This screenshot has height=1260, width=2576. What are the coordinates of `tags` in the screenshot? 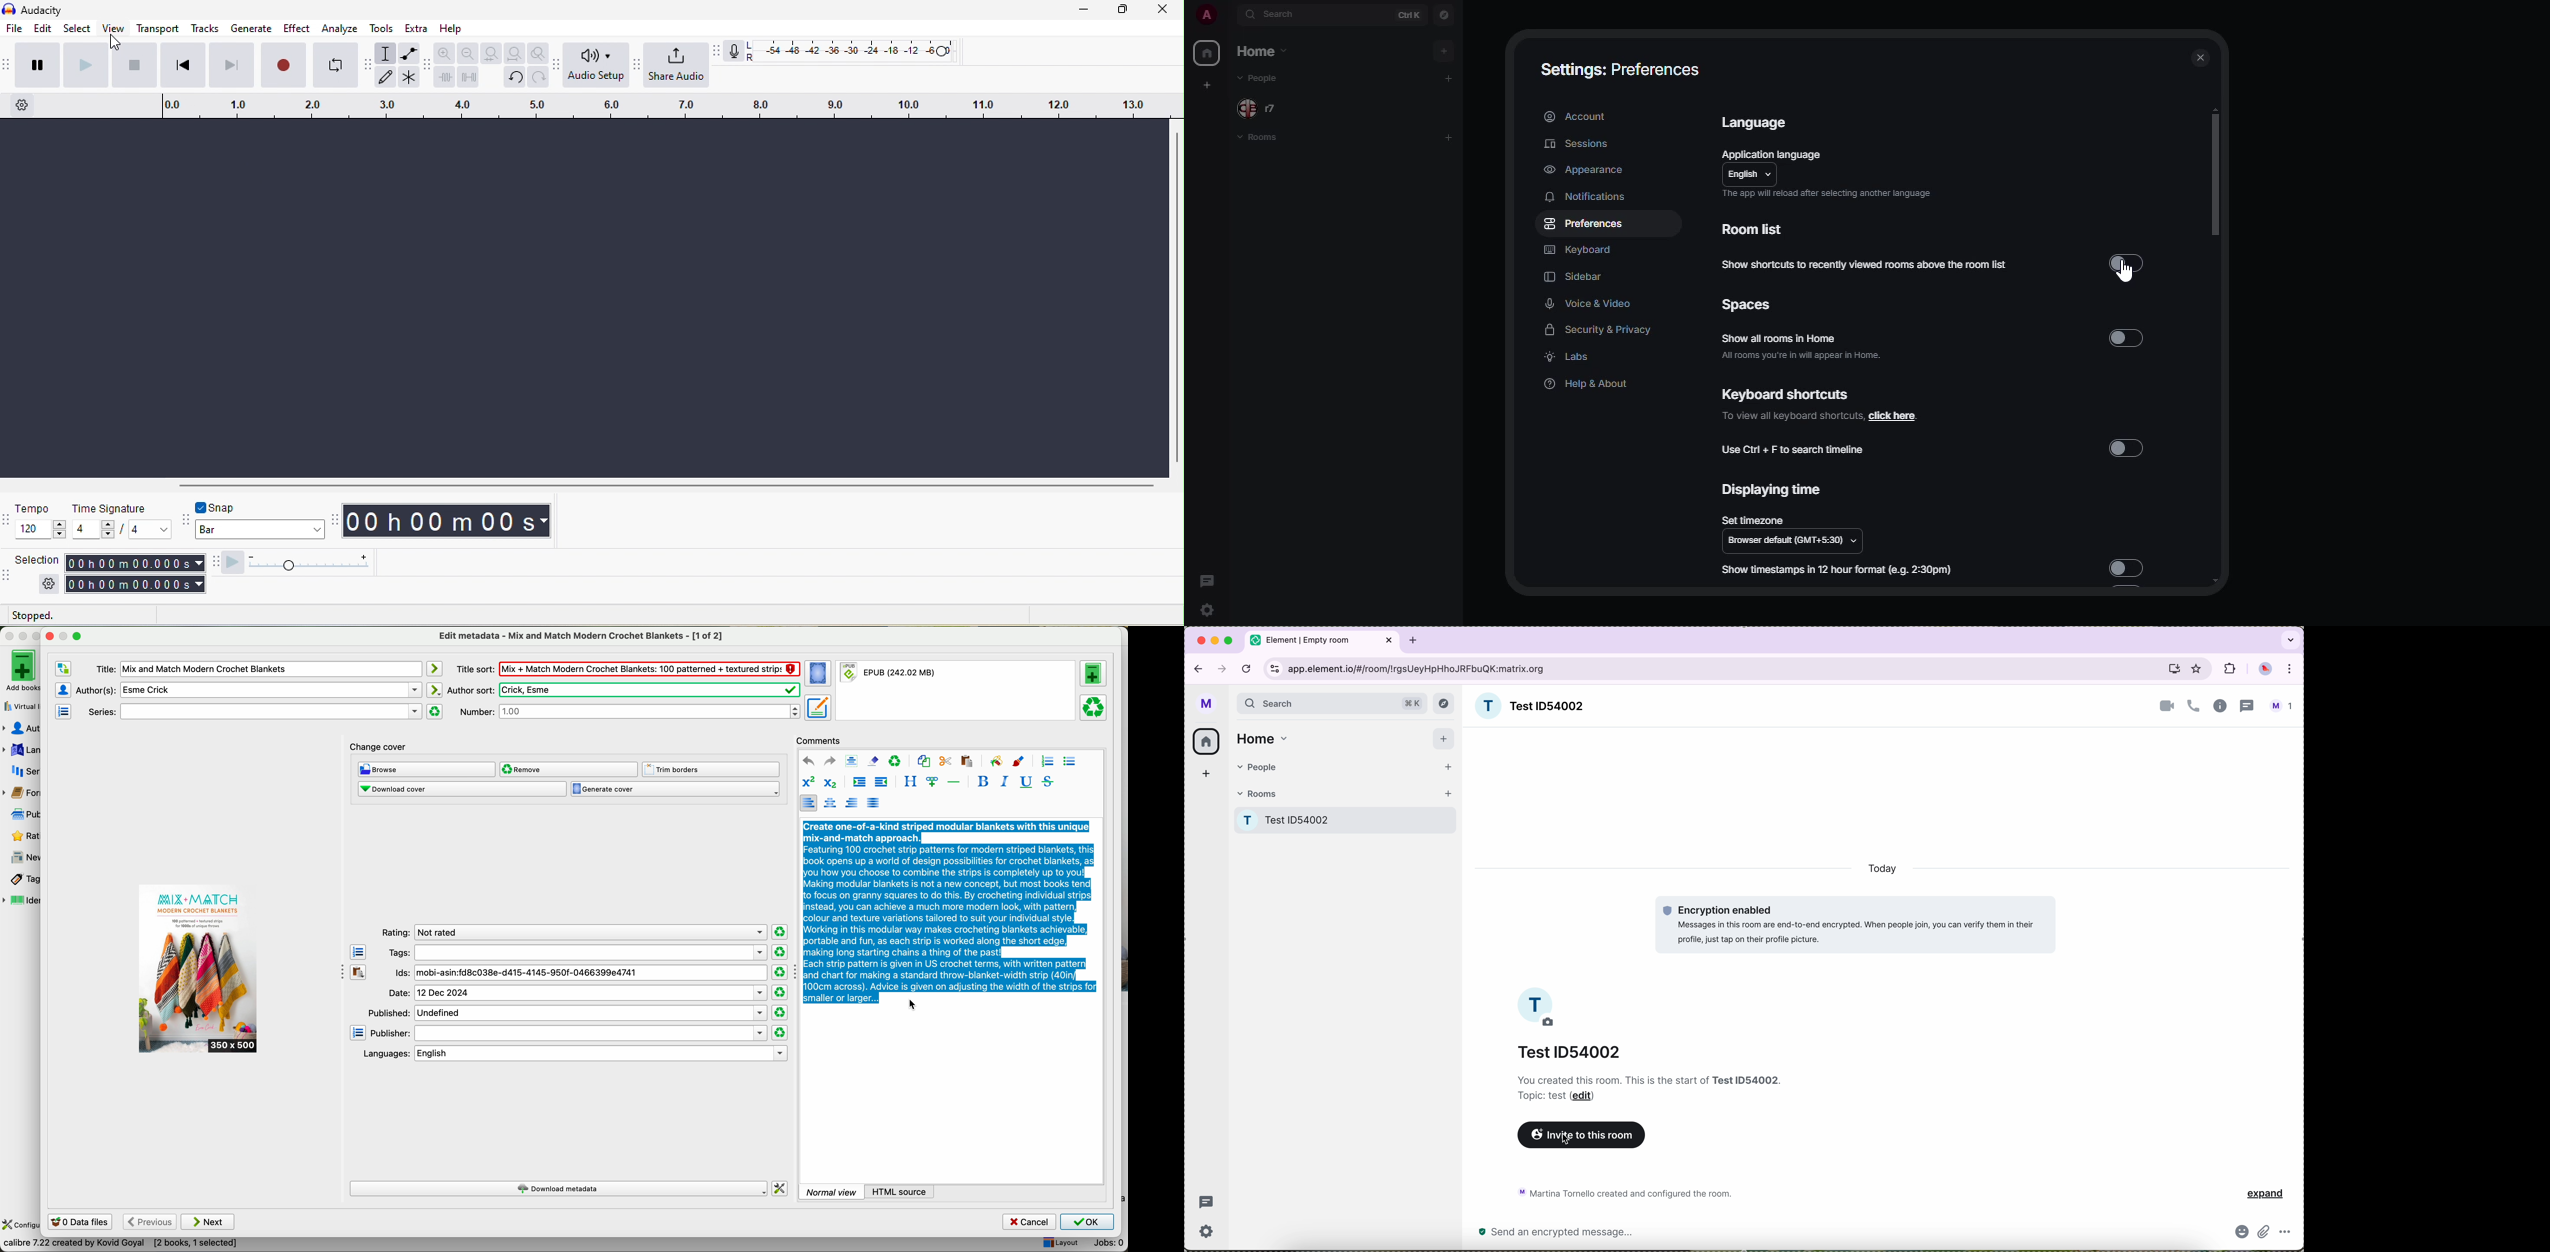 It's located at (20, 880).